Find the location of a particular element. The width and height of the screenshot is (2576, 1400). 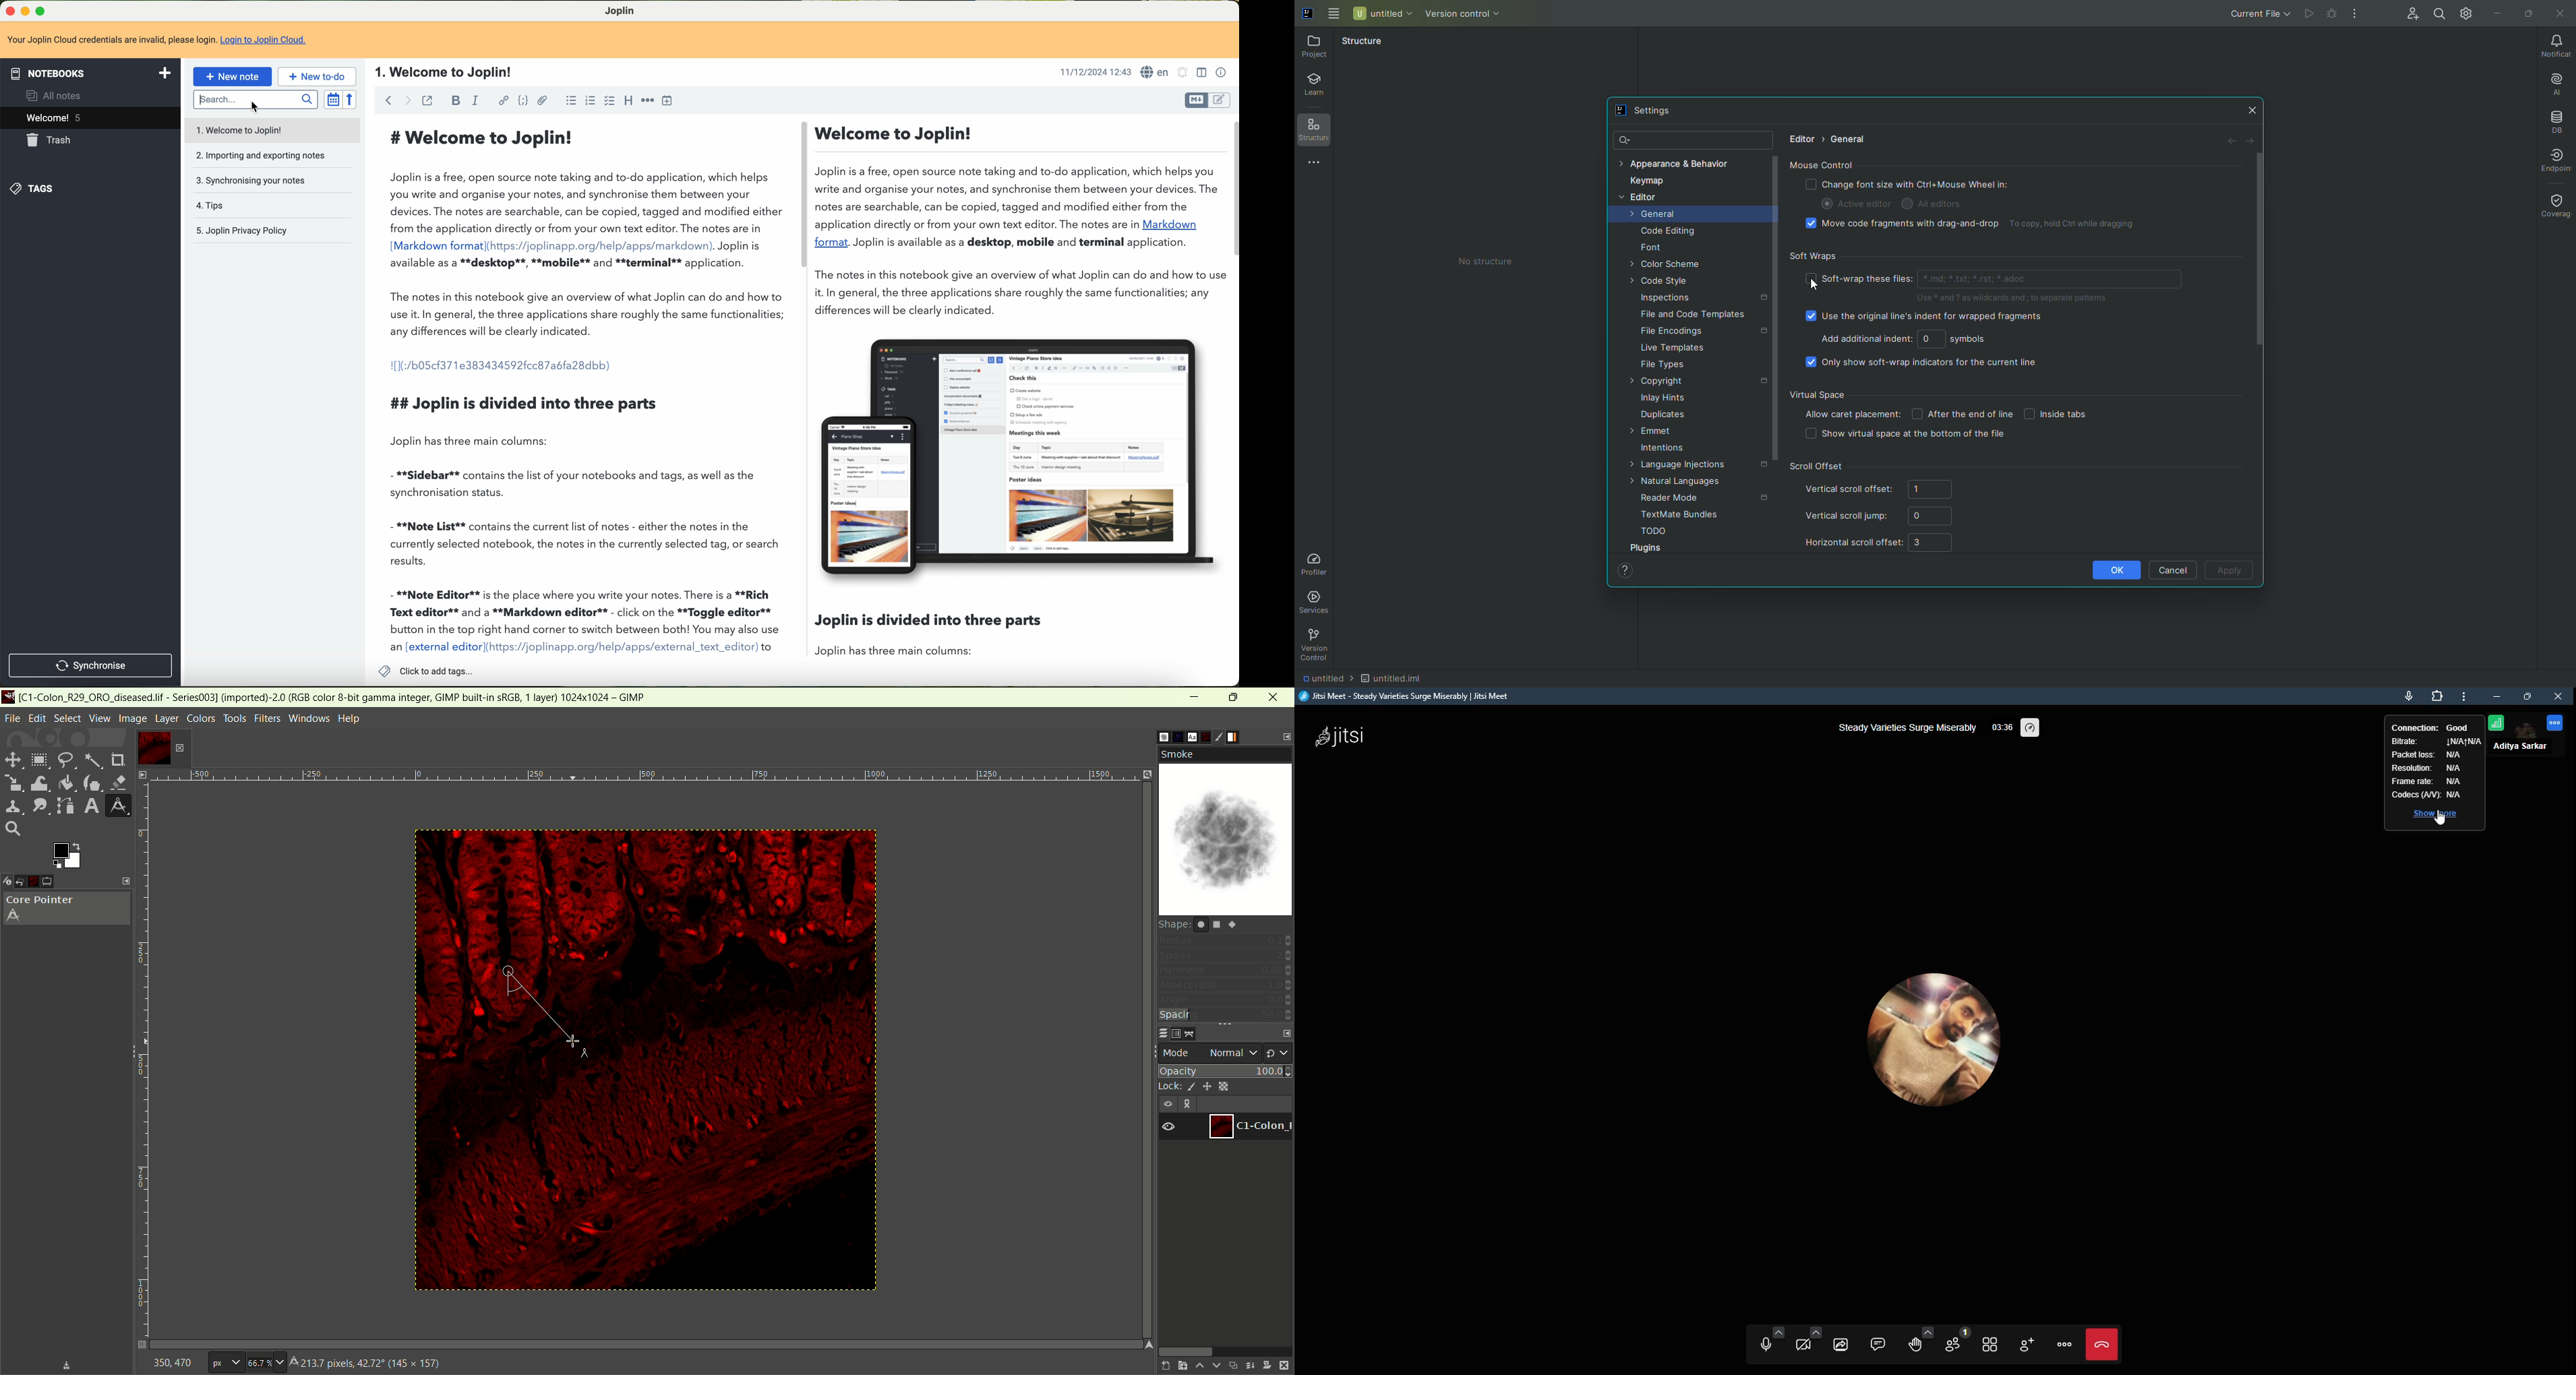

scroll bar is located at coordinates (803, 197).